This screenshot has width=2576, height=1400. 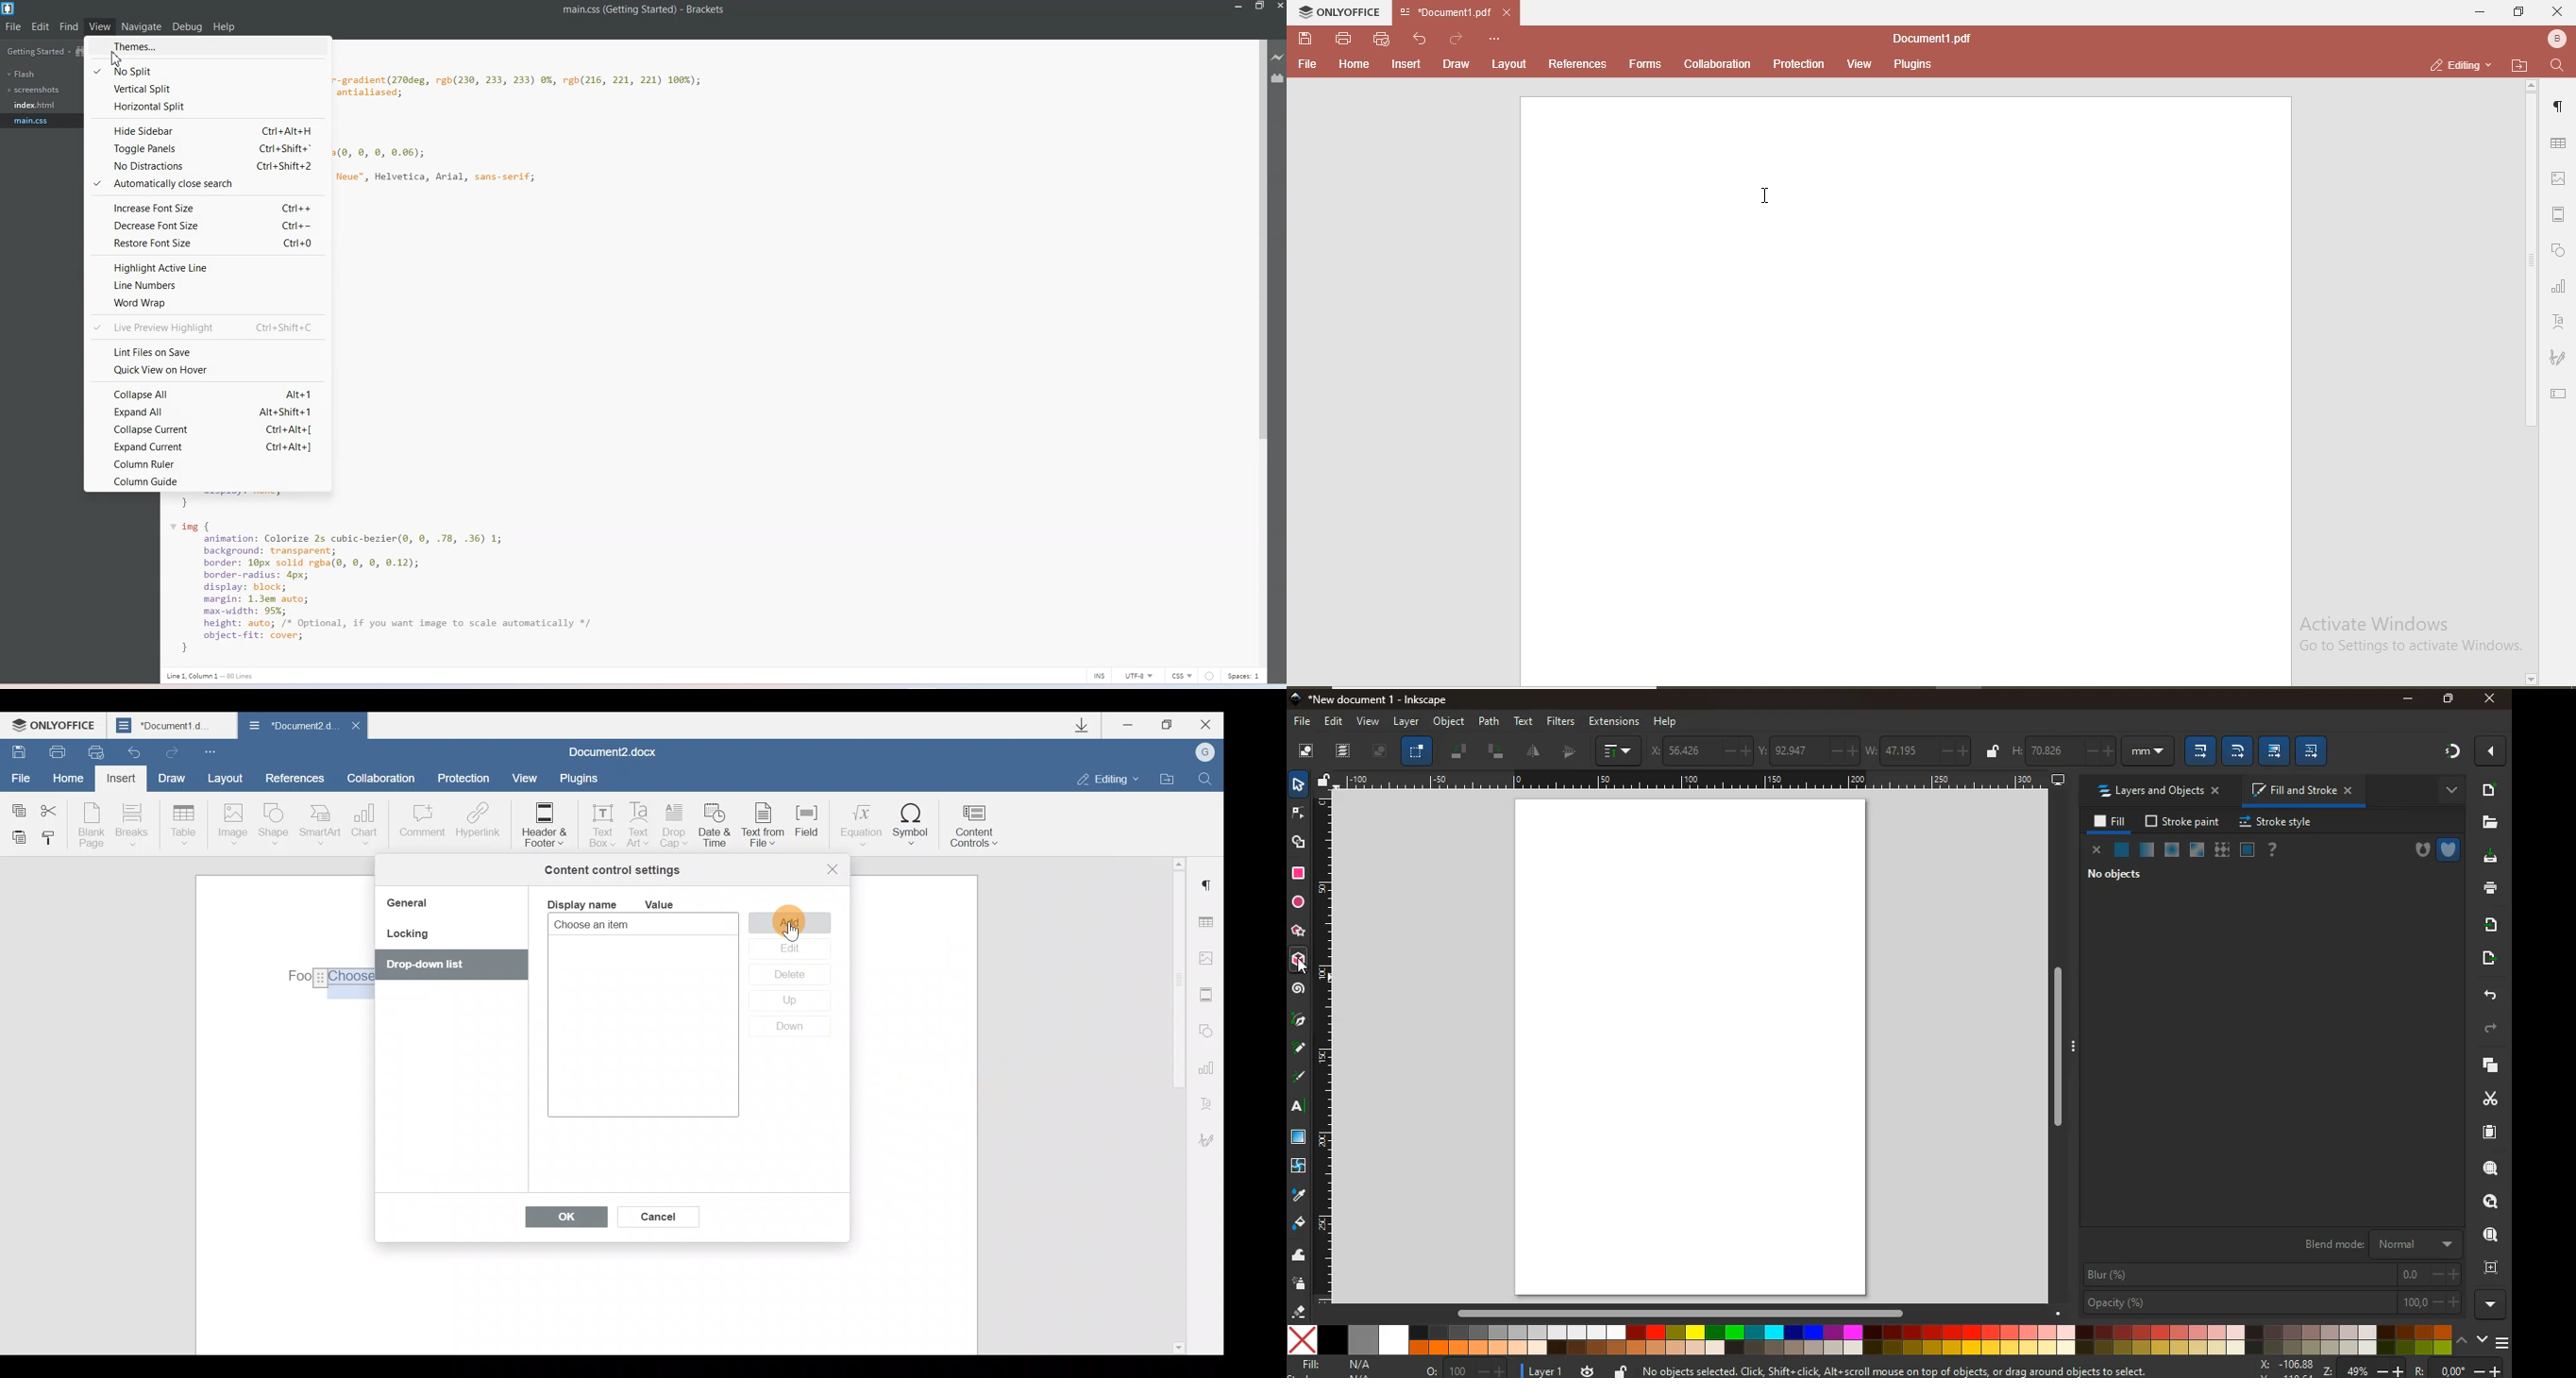 I want to click on Blank page, so click(x=91, y=825).